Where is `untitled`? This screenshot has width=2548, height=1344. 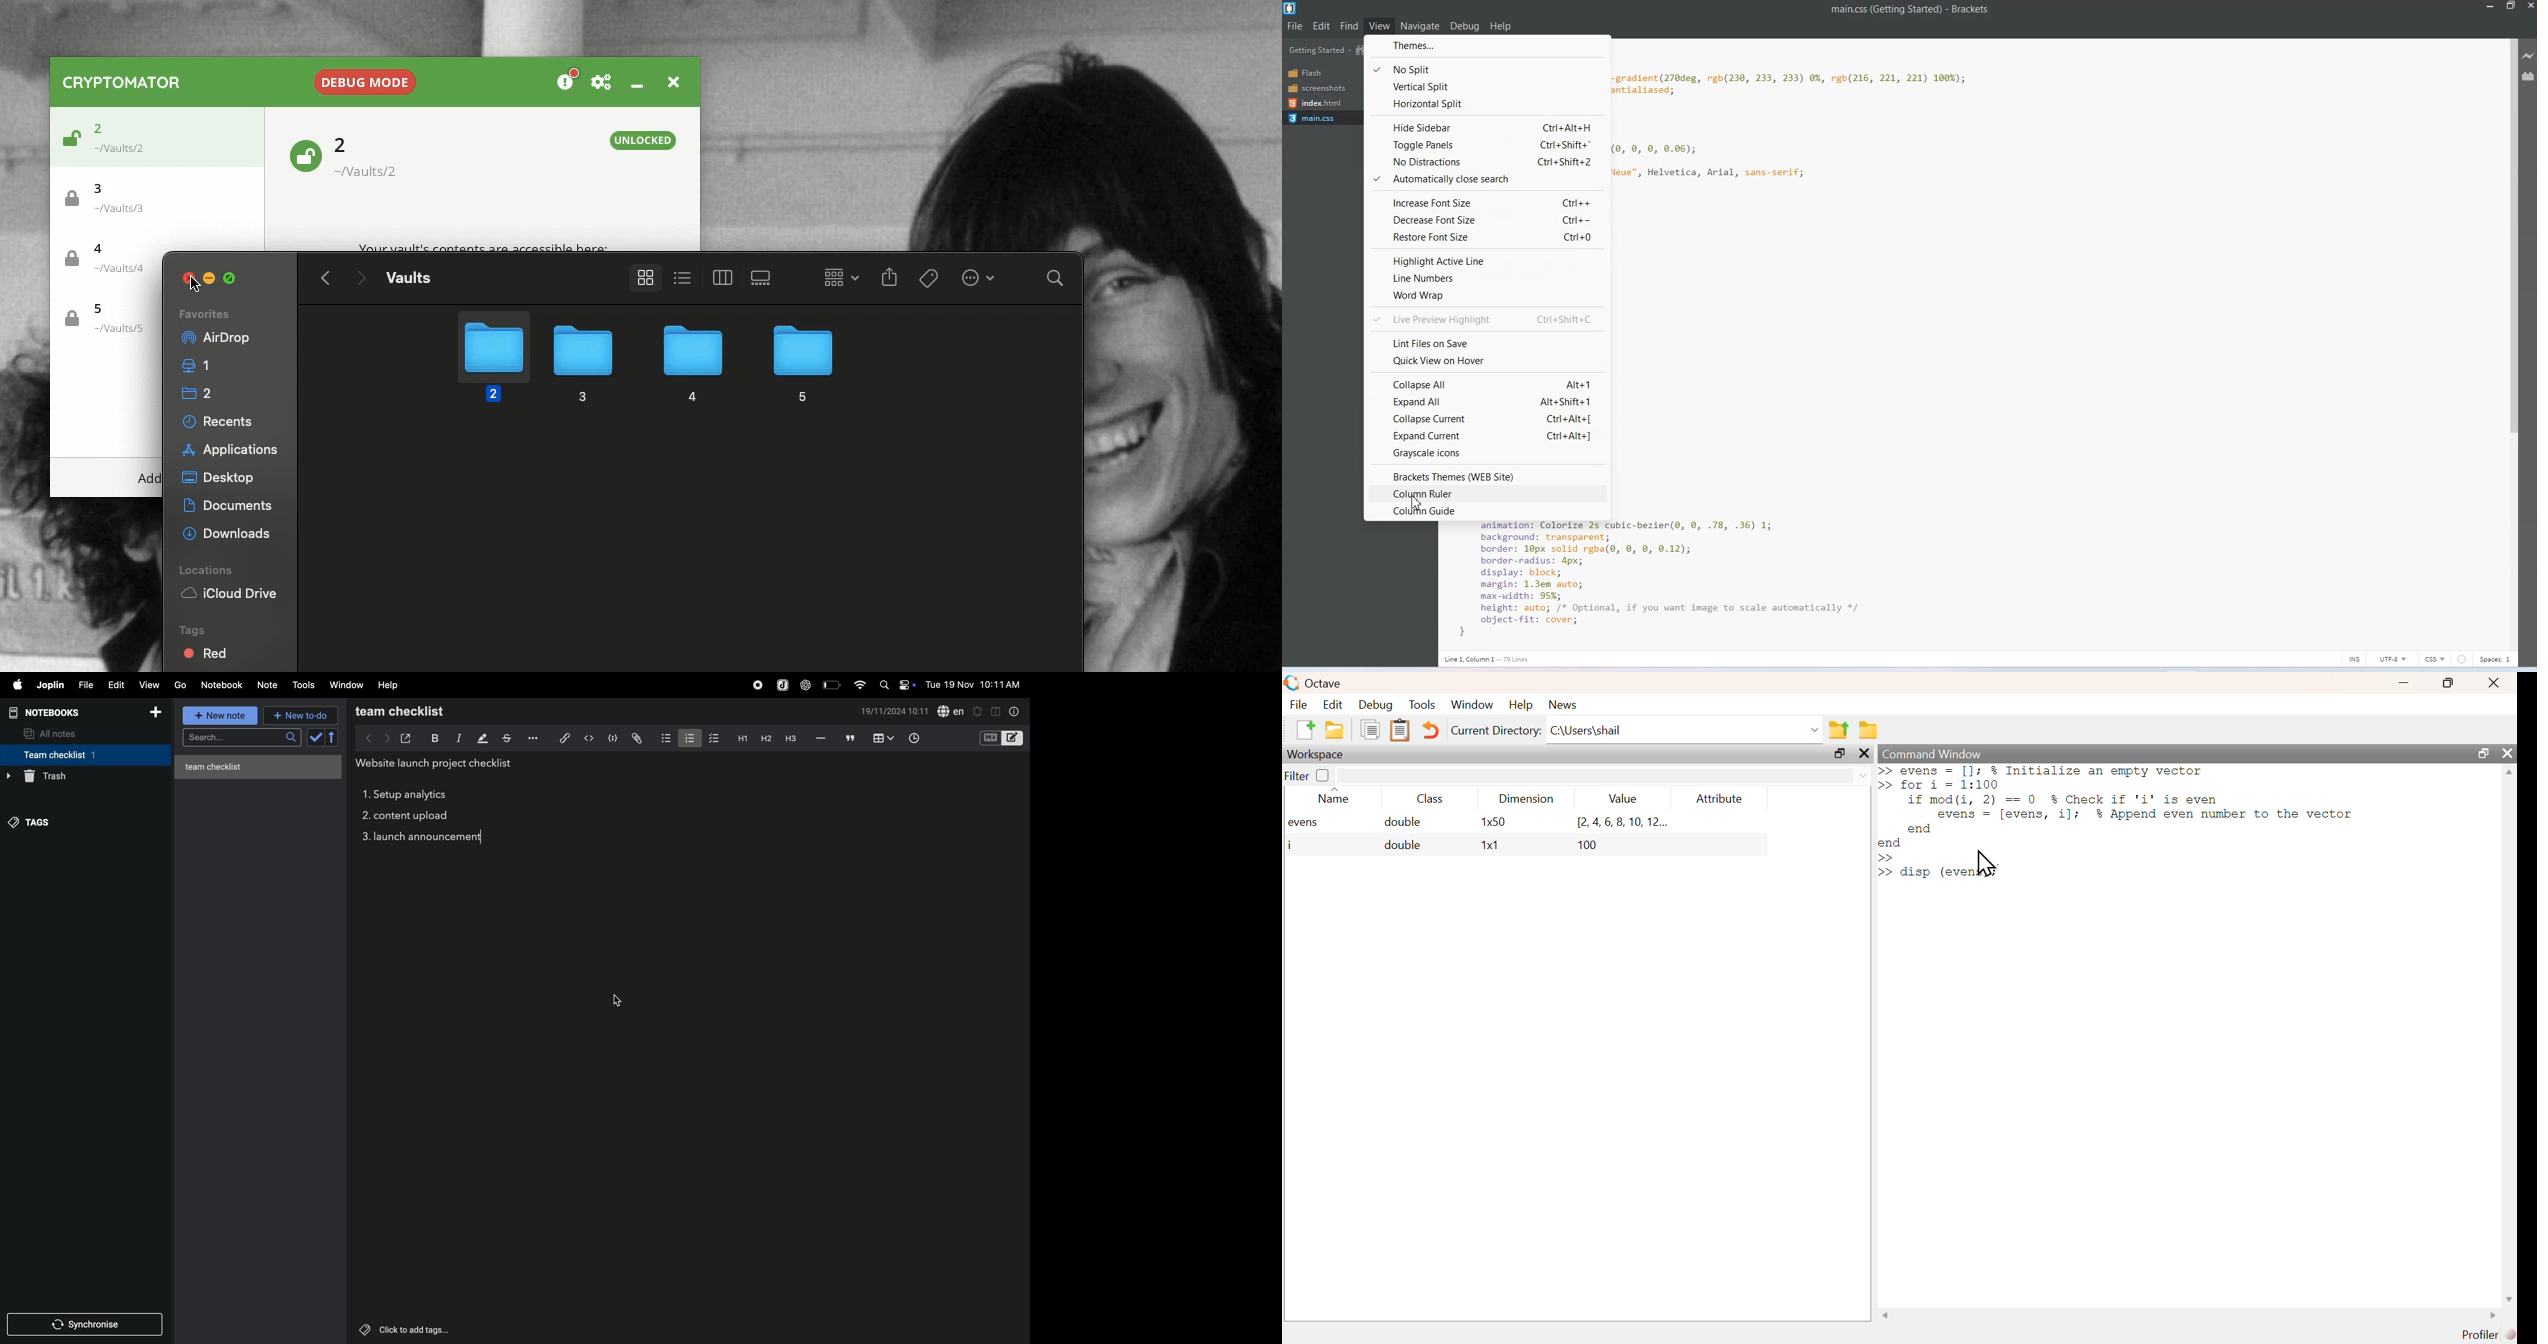
untitled is located at coordinates (261, 765).